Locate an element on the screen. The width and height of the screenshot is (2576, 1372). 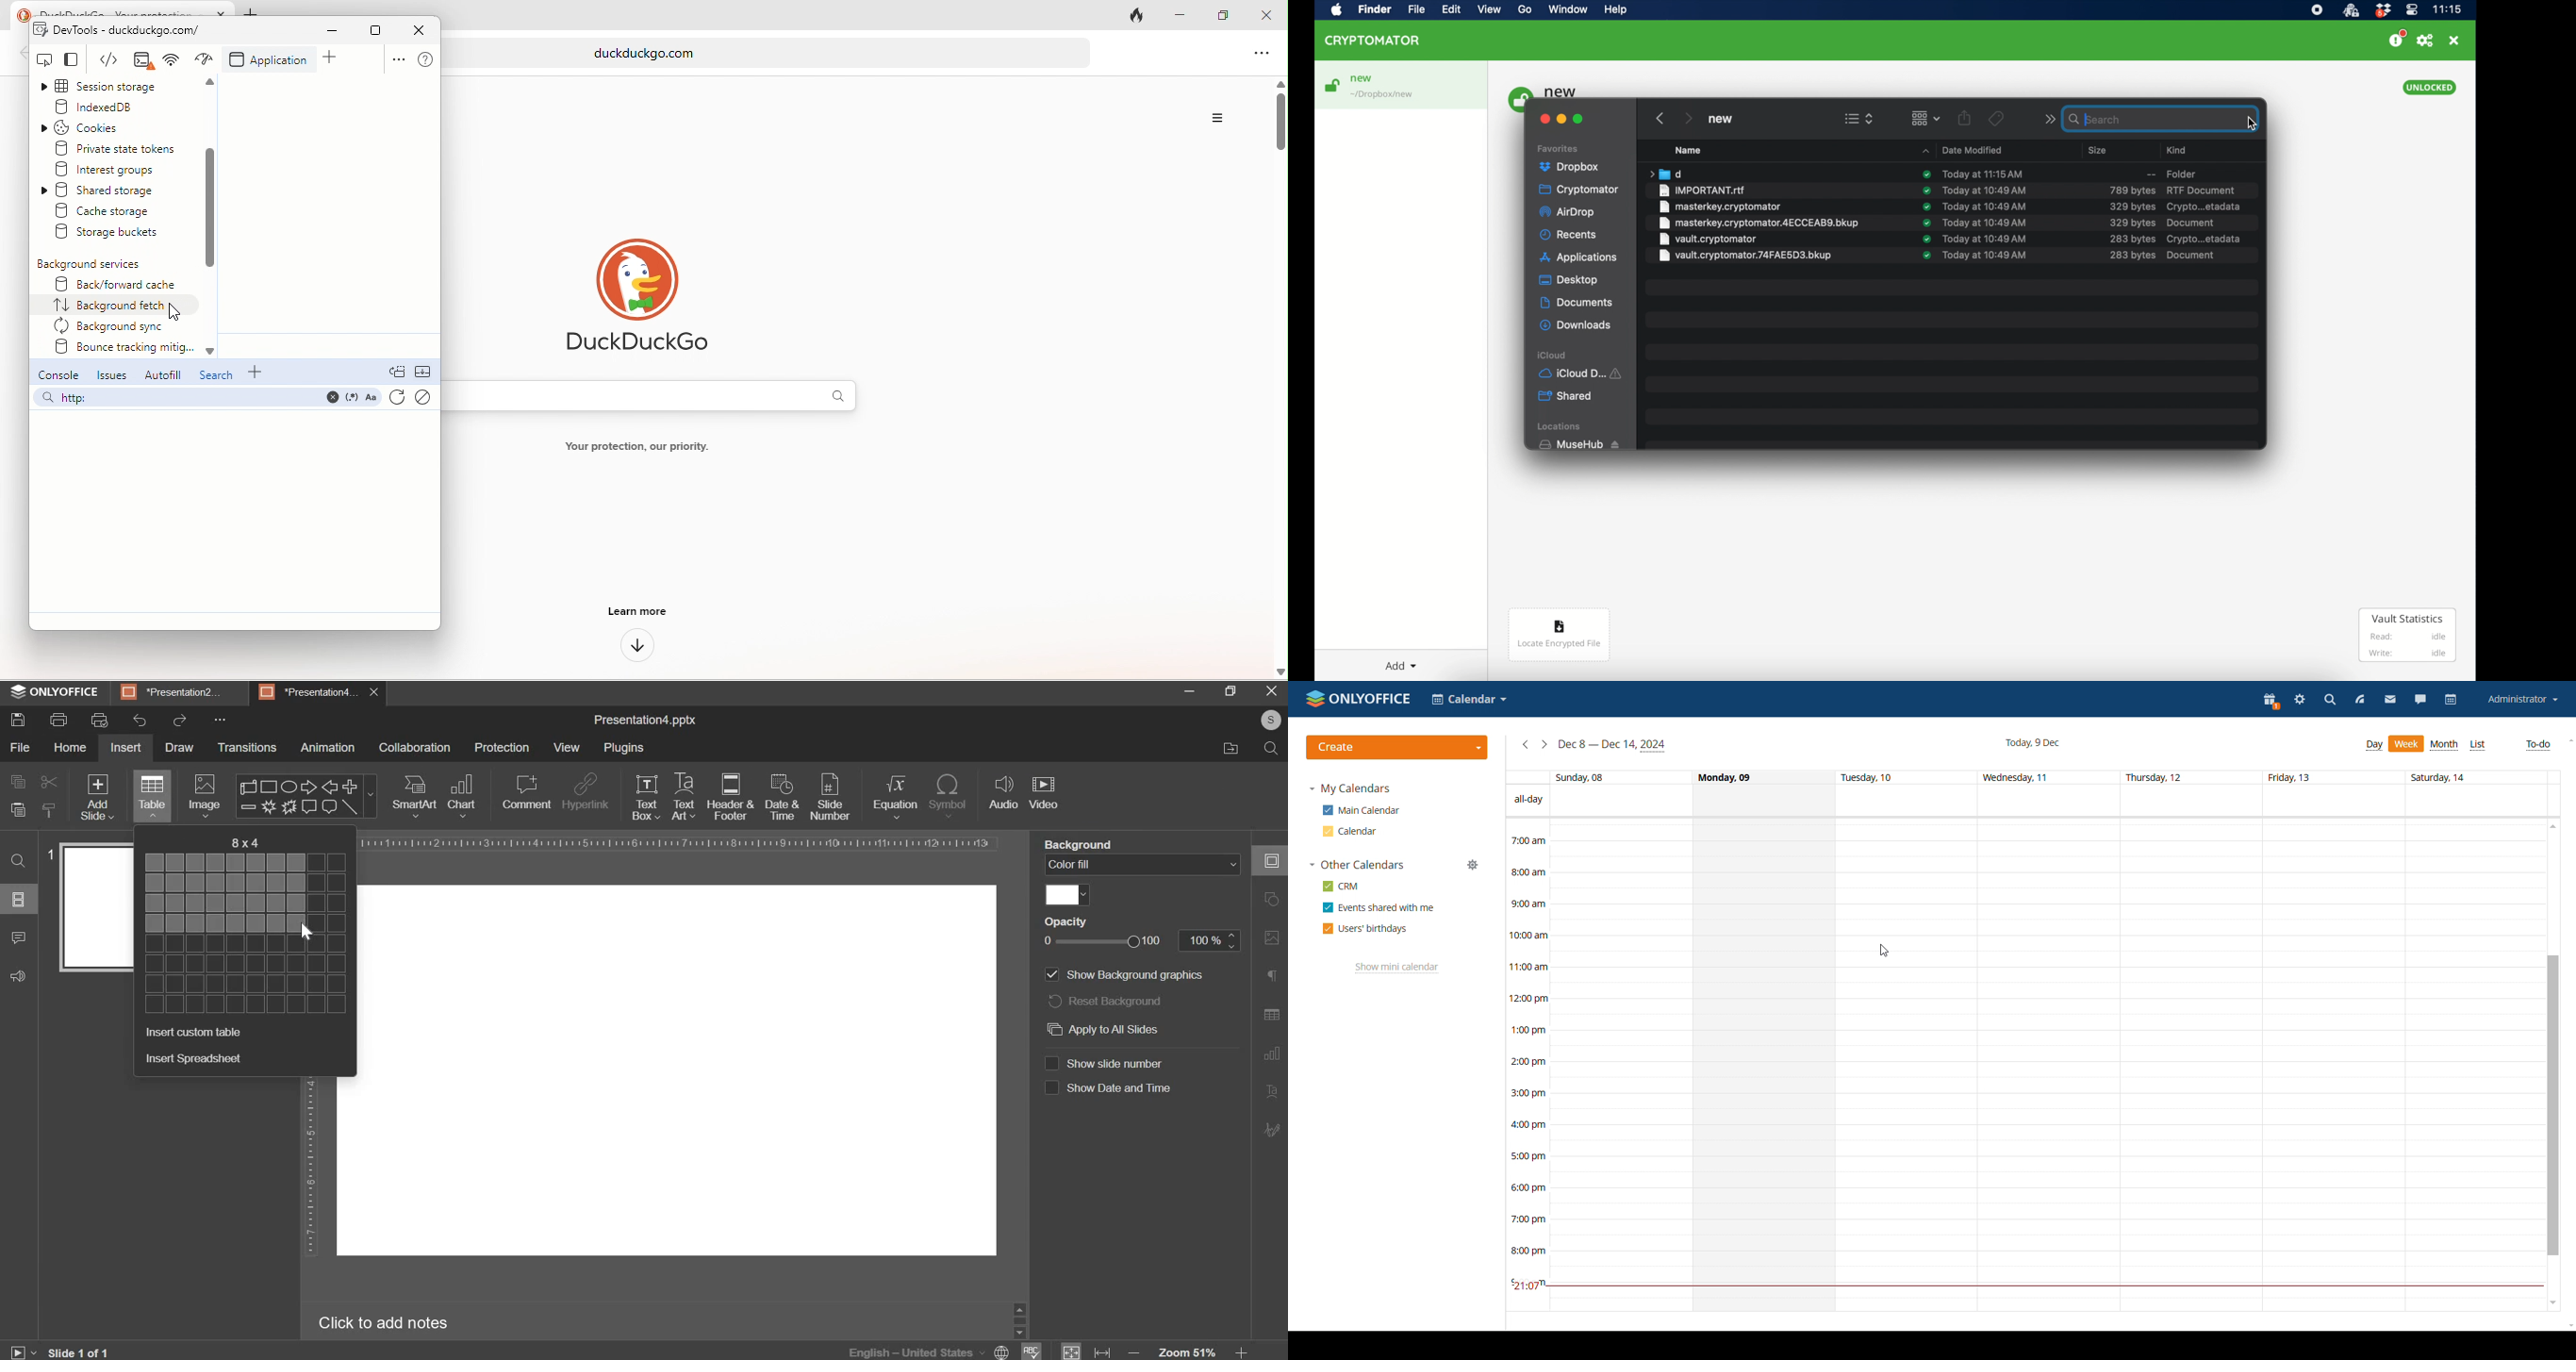
network is located at coordinates (204, 59).